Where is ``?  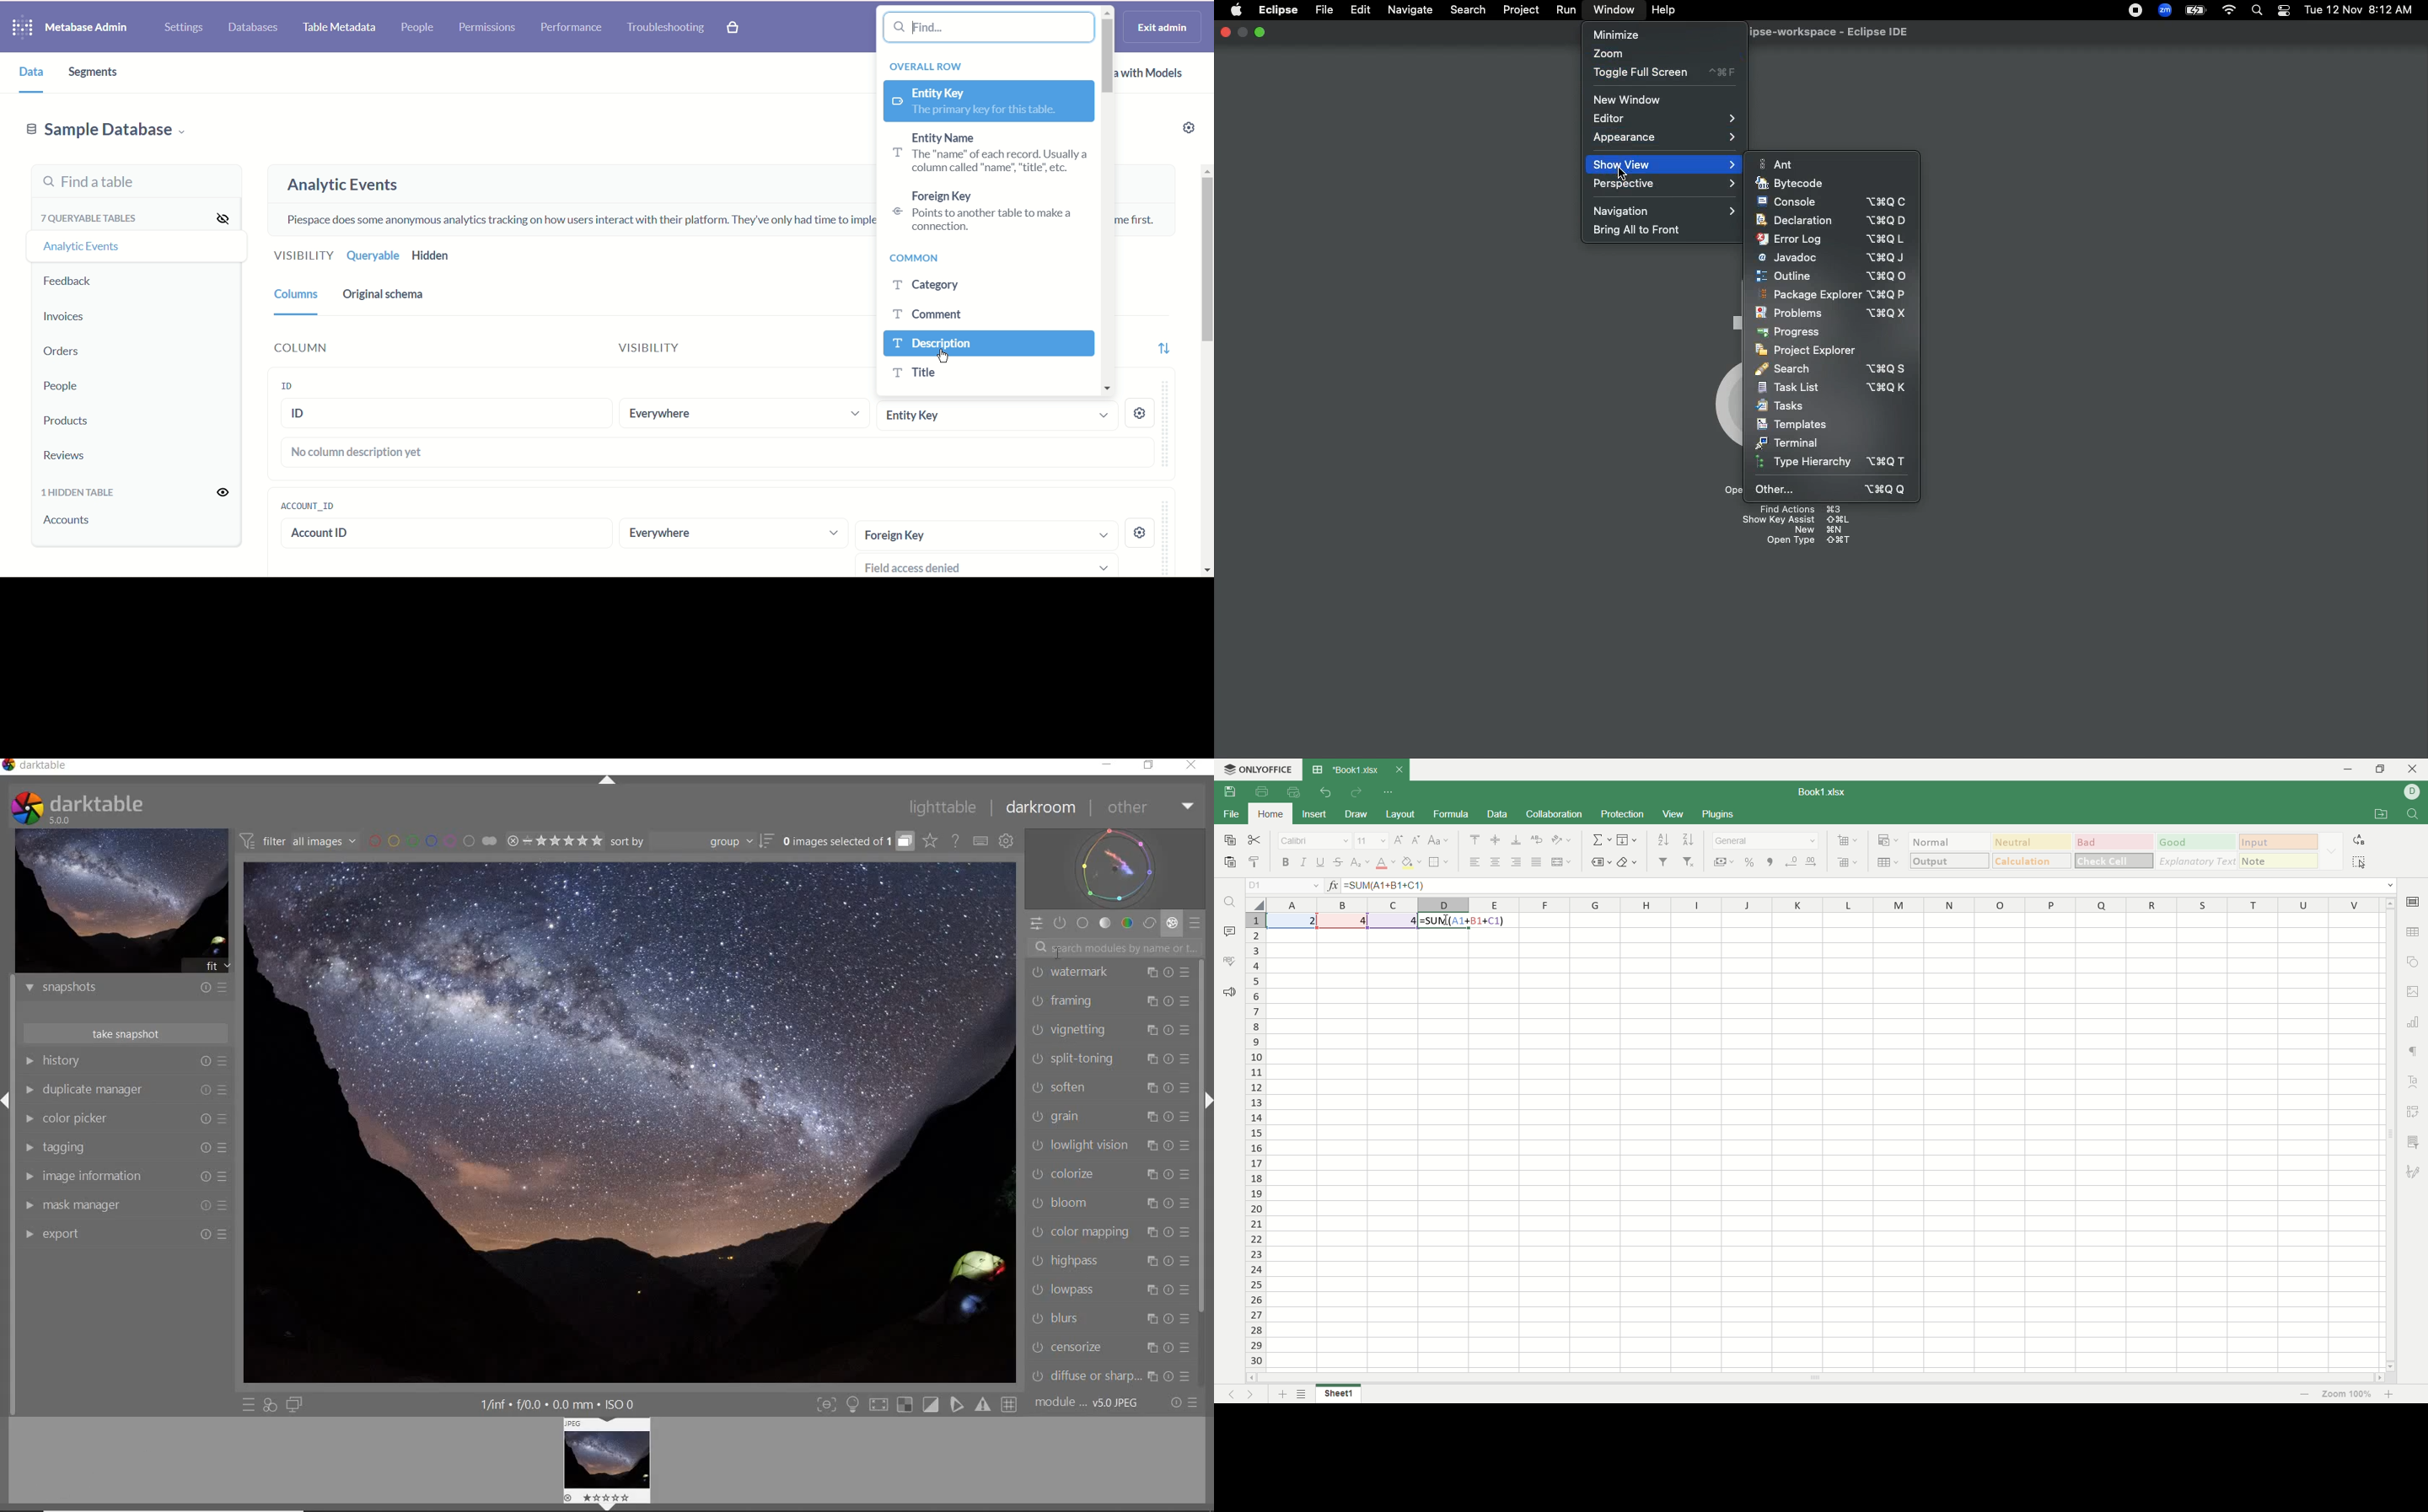  is located at coordinates (1187, 1206).